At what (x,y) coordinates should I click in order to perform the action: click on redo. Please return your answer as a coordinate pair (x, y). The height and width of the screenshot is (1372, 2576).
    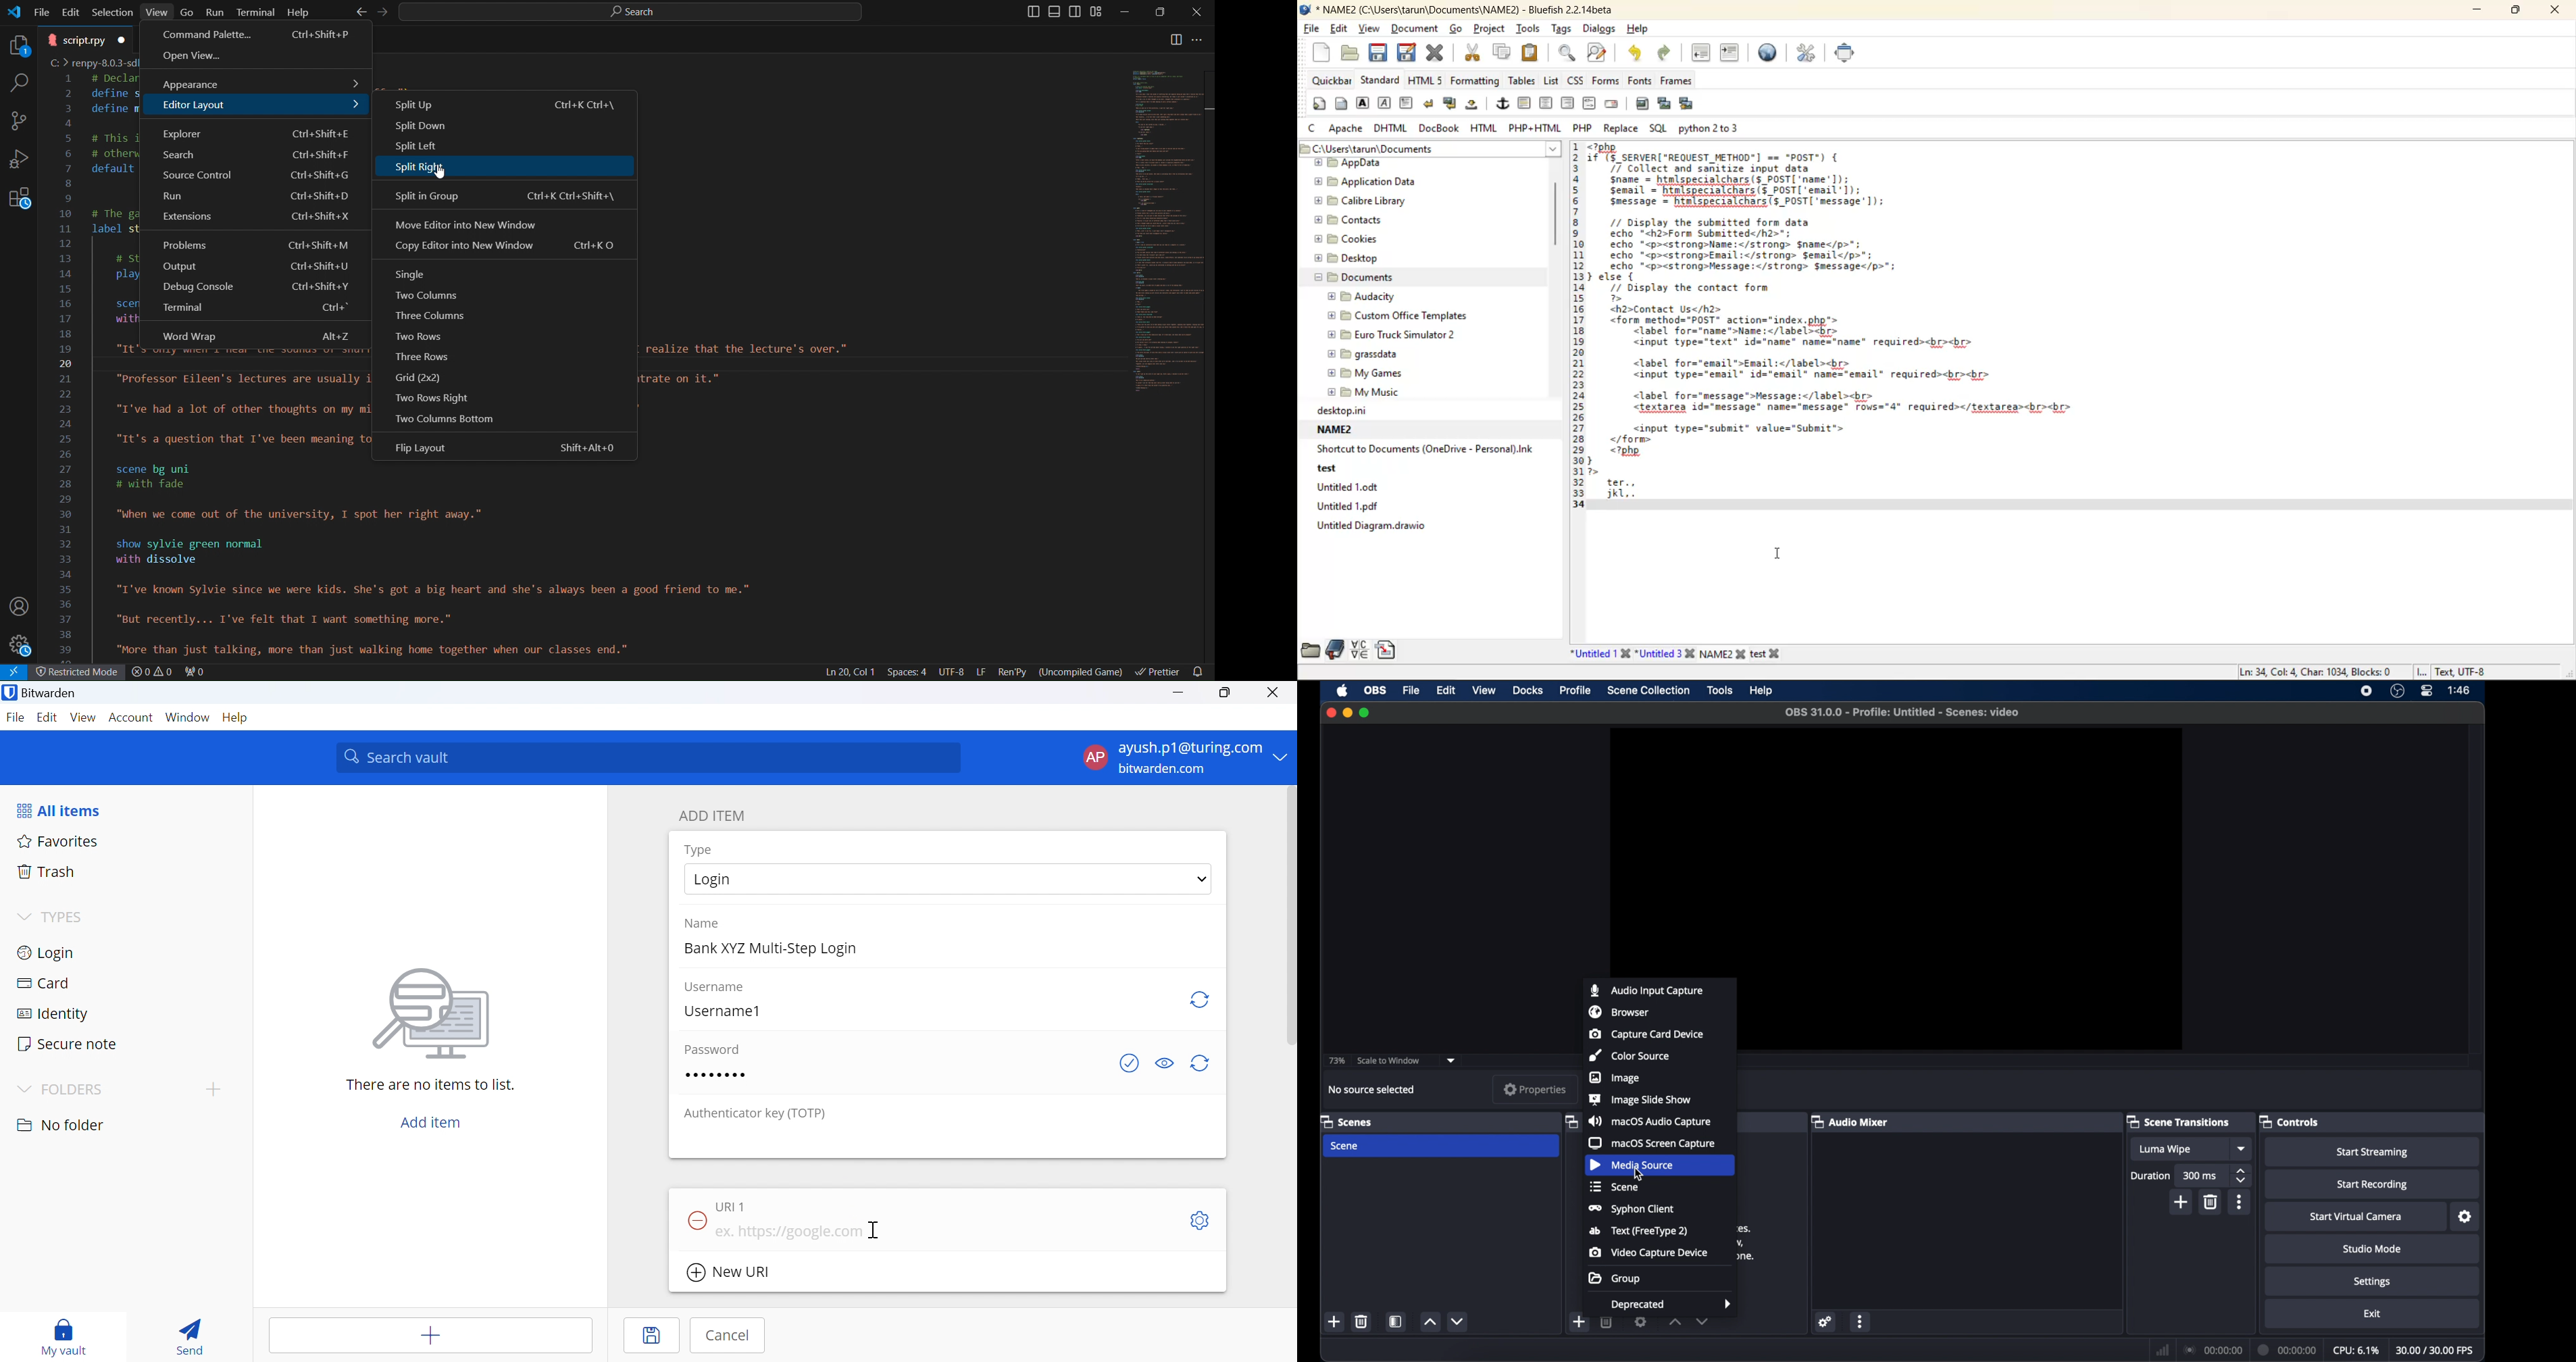
    Looking at the image, I should click on (1672, 52).